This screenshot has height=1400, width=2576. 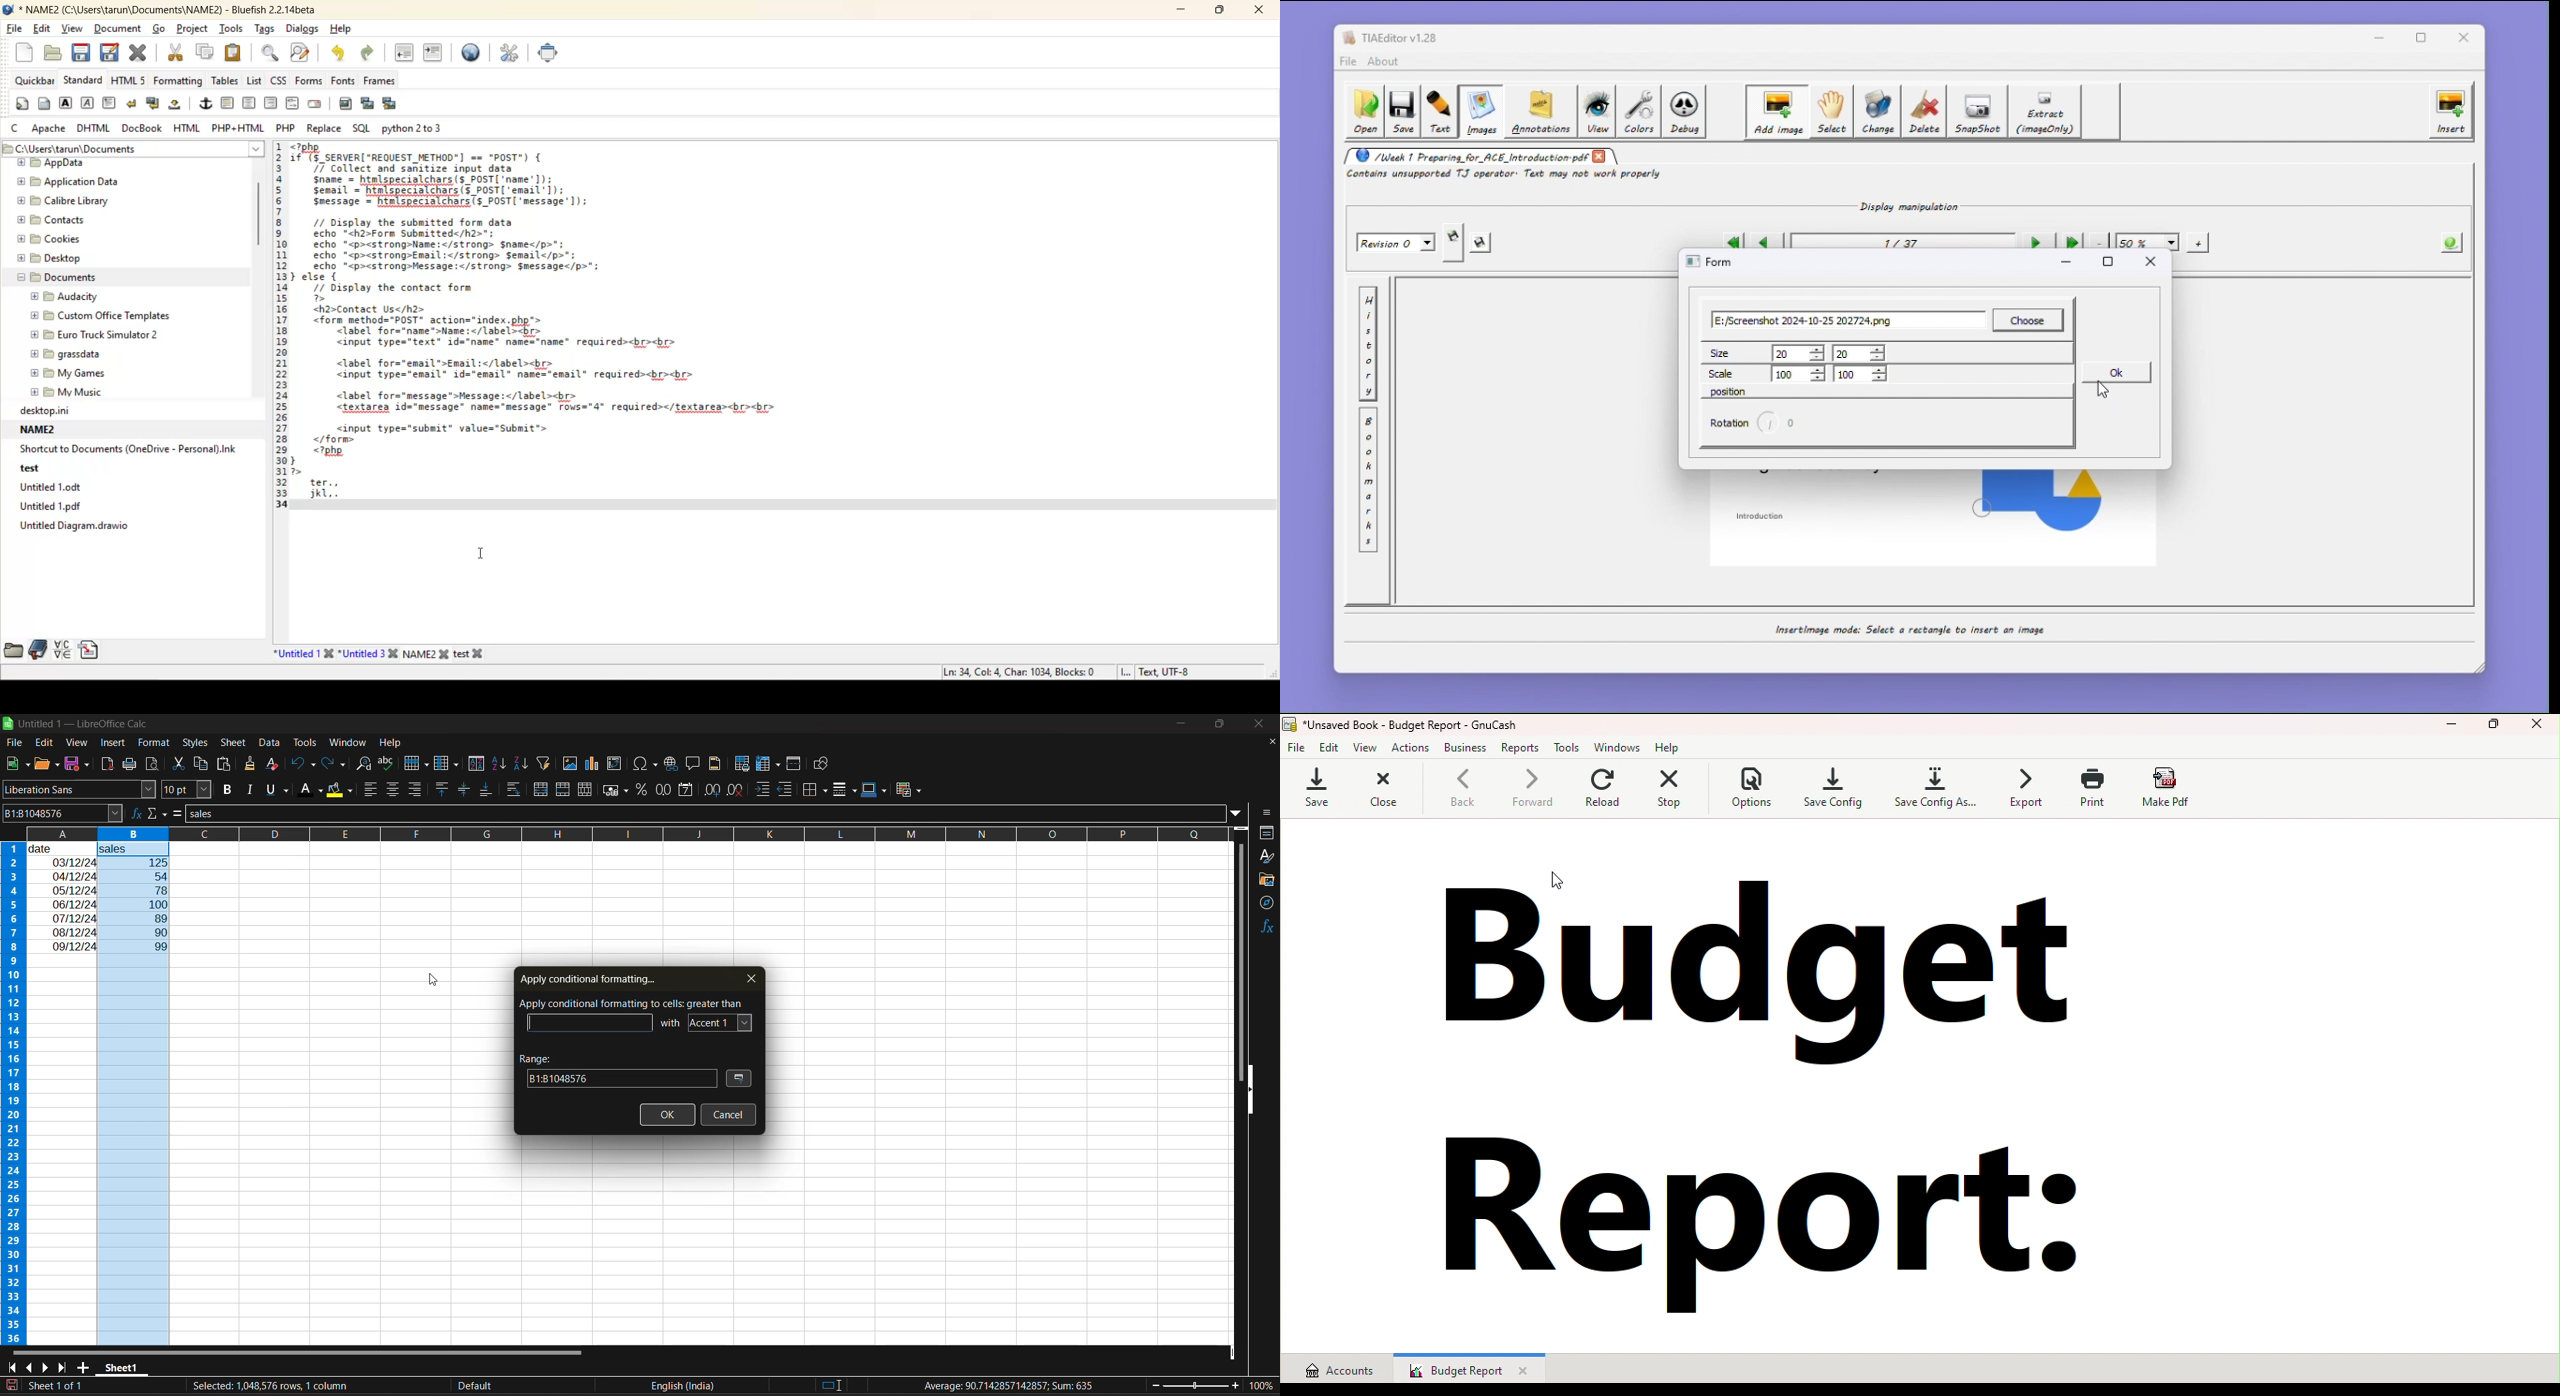 I want to click on hide, so click(x=1251, y=1090).